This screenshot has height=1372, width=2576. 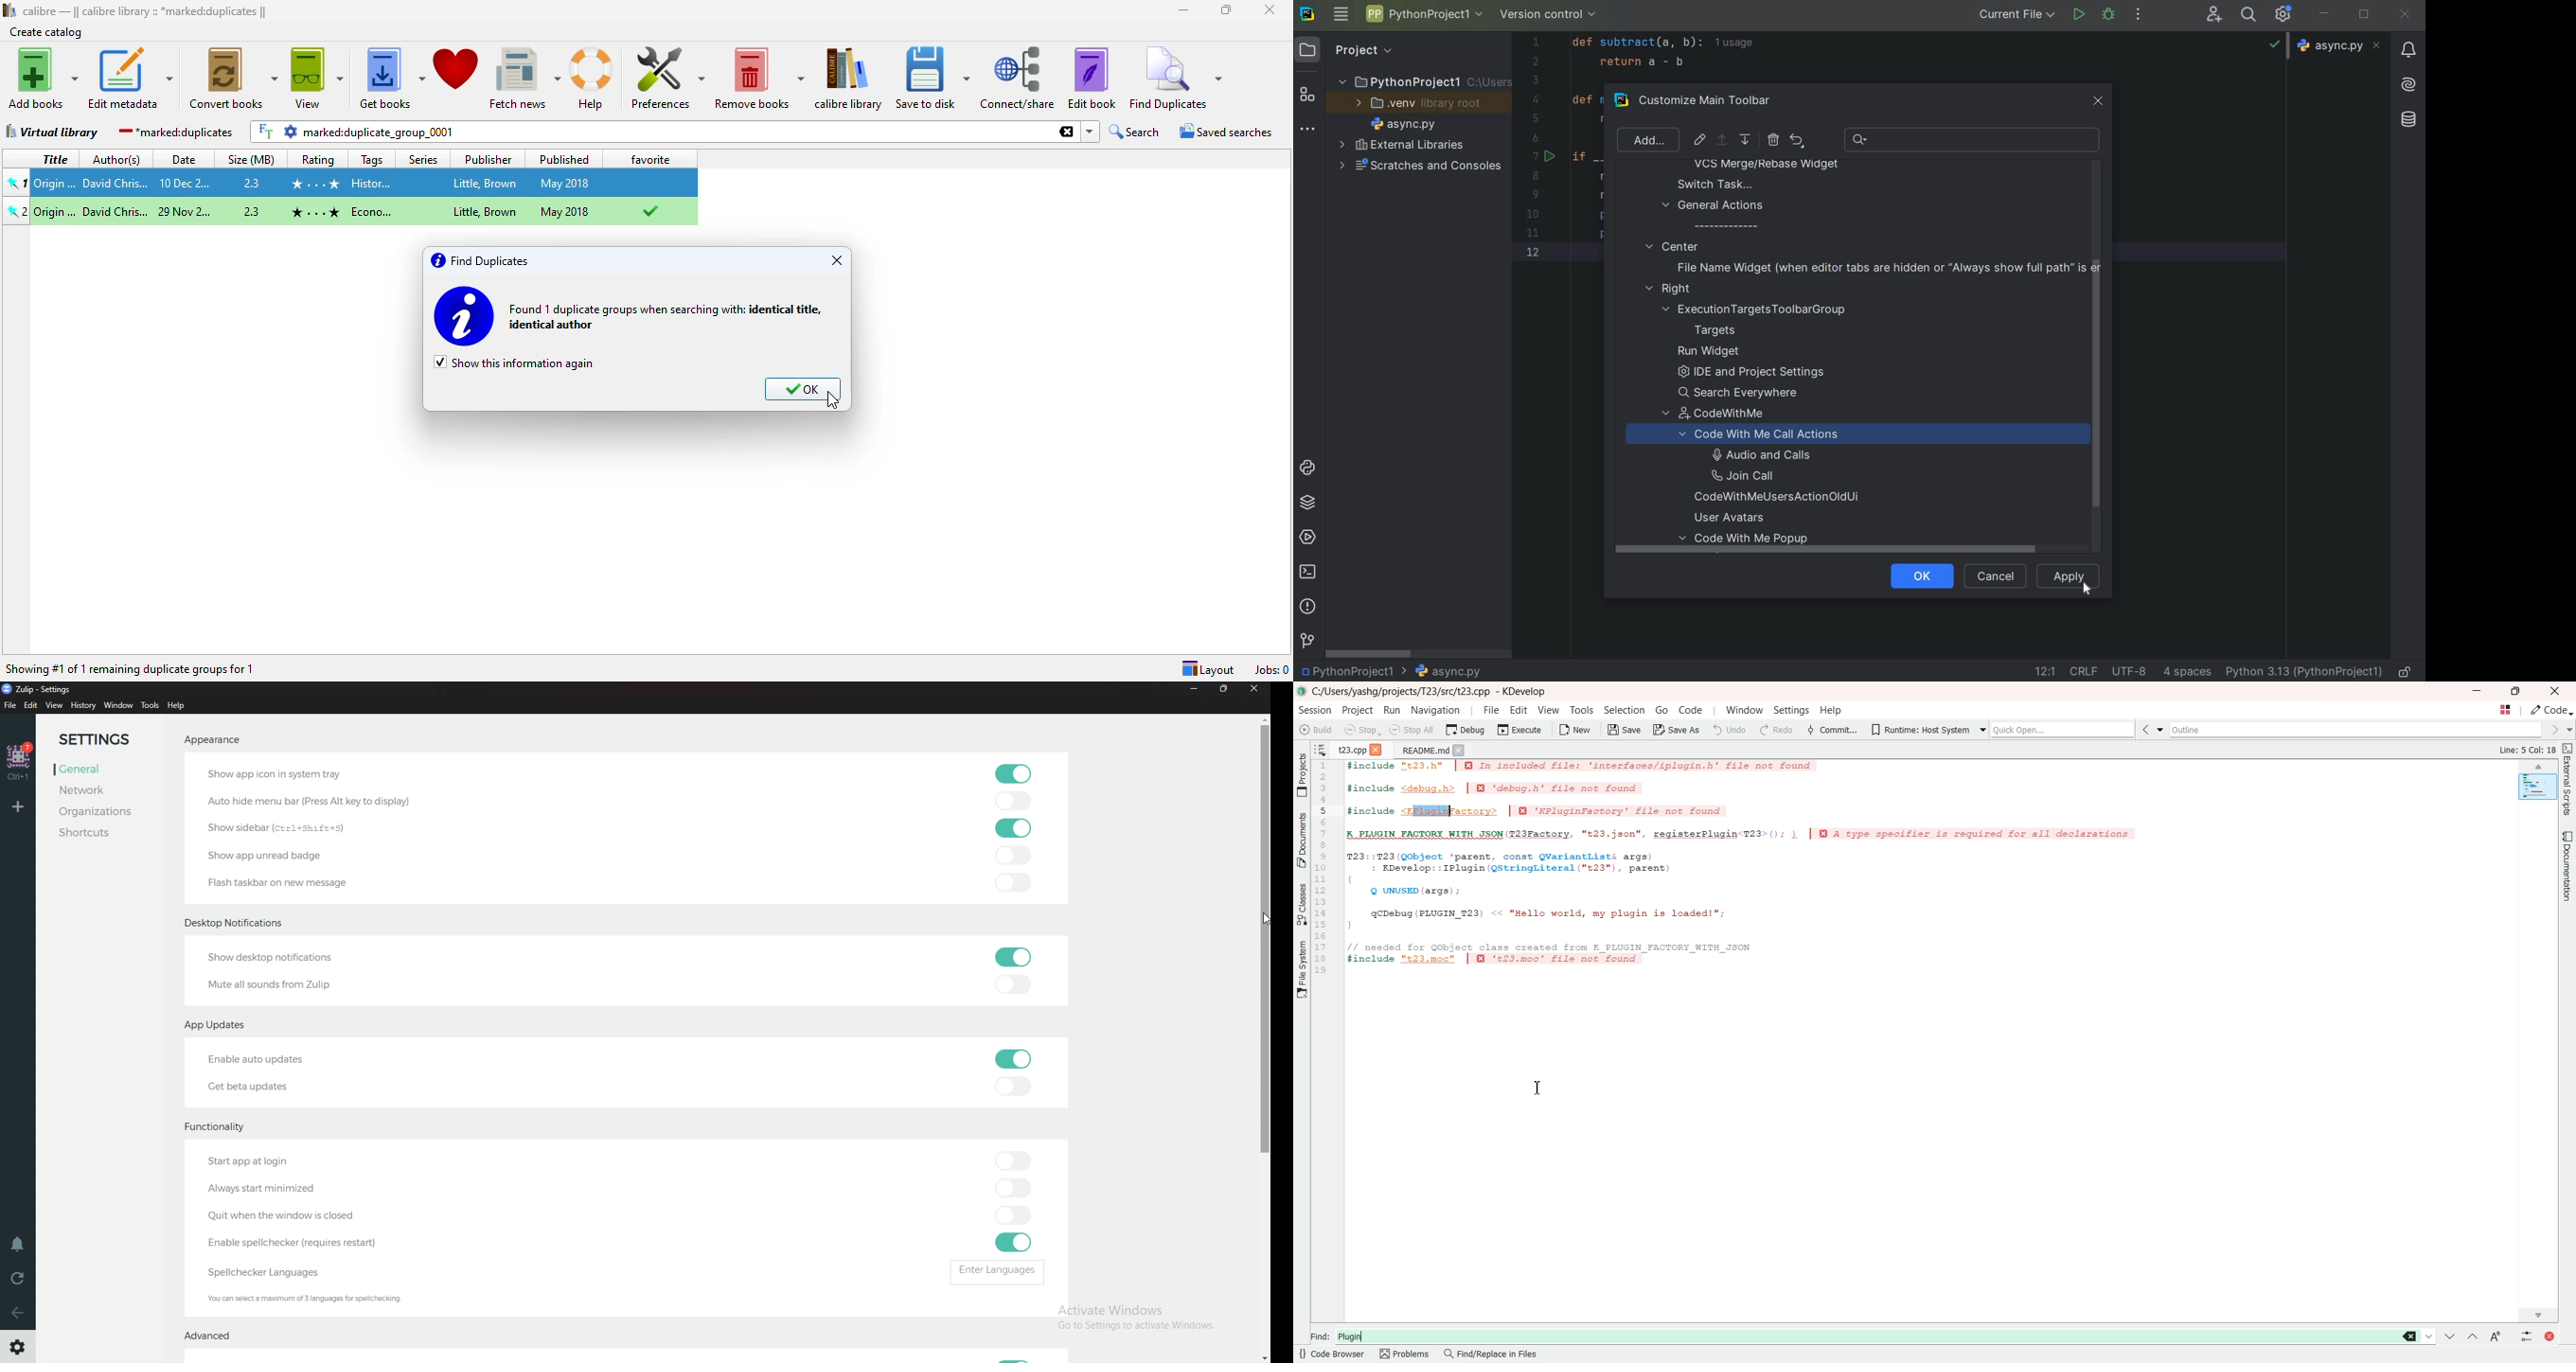 What do you see at coordinates (2186, 671) in the screenshot?
I see `INDENT` at bounding box center [2186, 671].